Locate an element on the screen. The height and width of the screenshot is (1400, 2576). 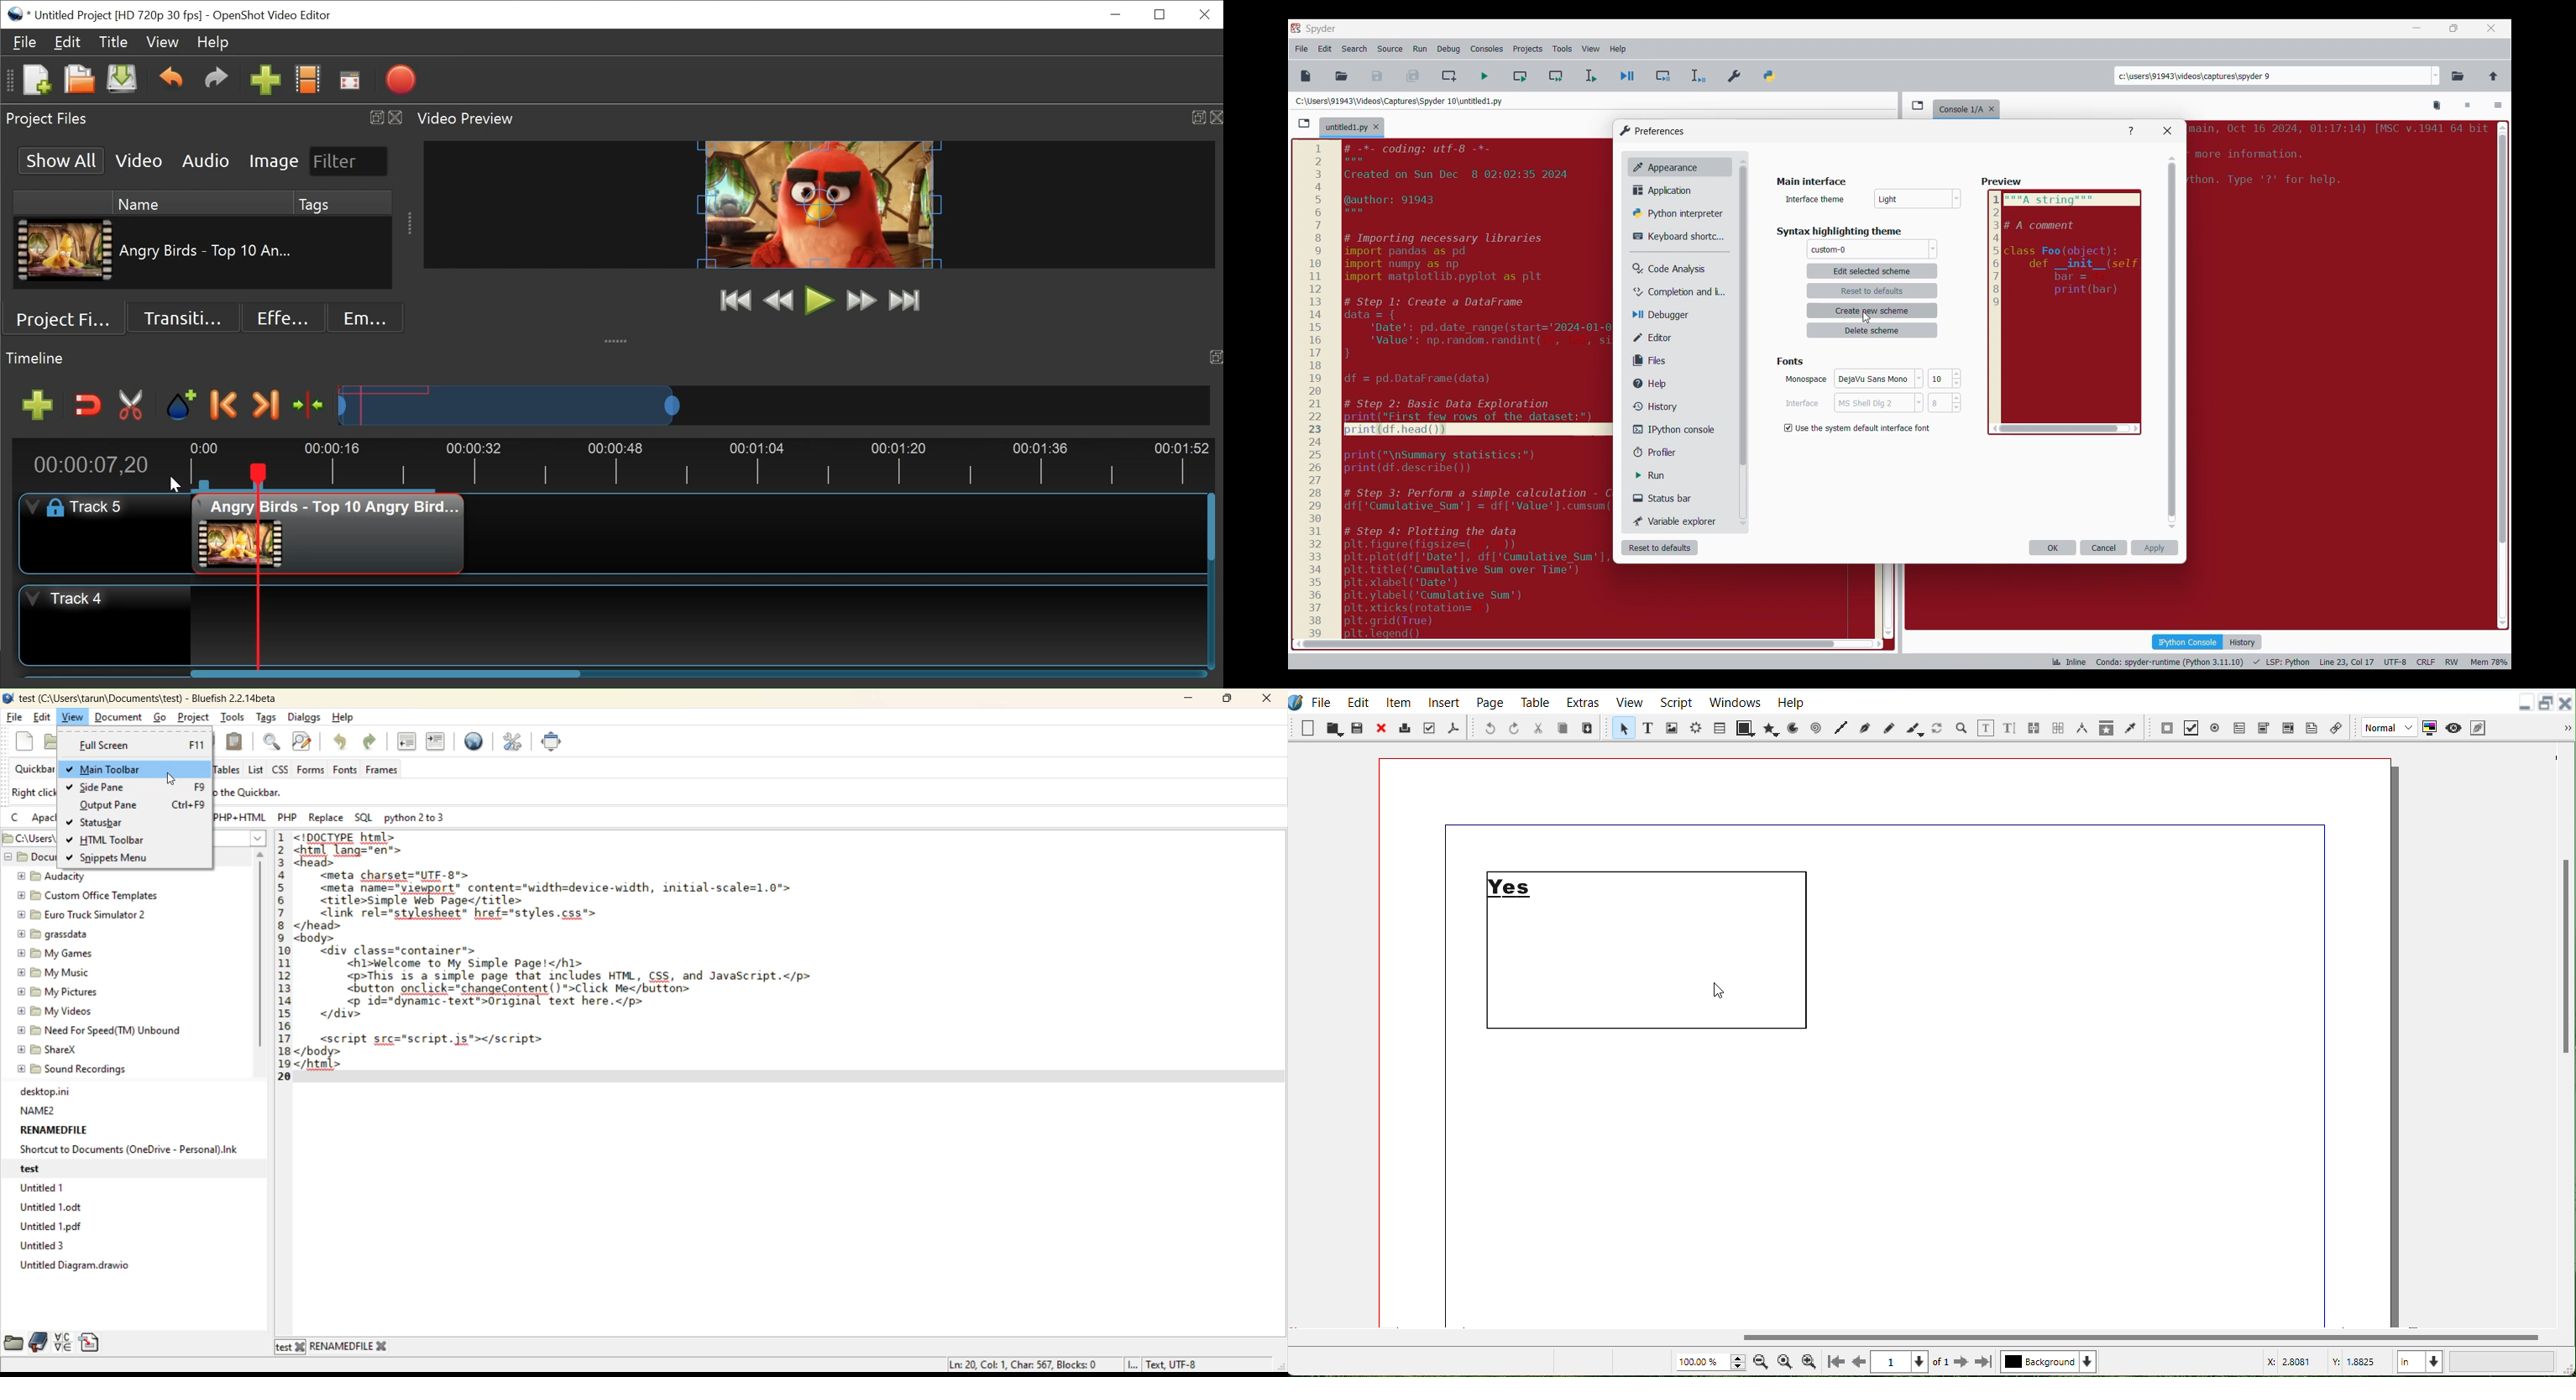
paste is located at coordinates (234, 742).